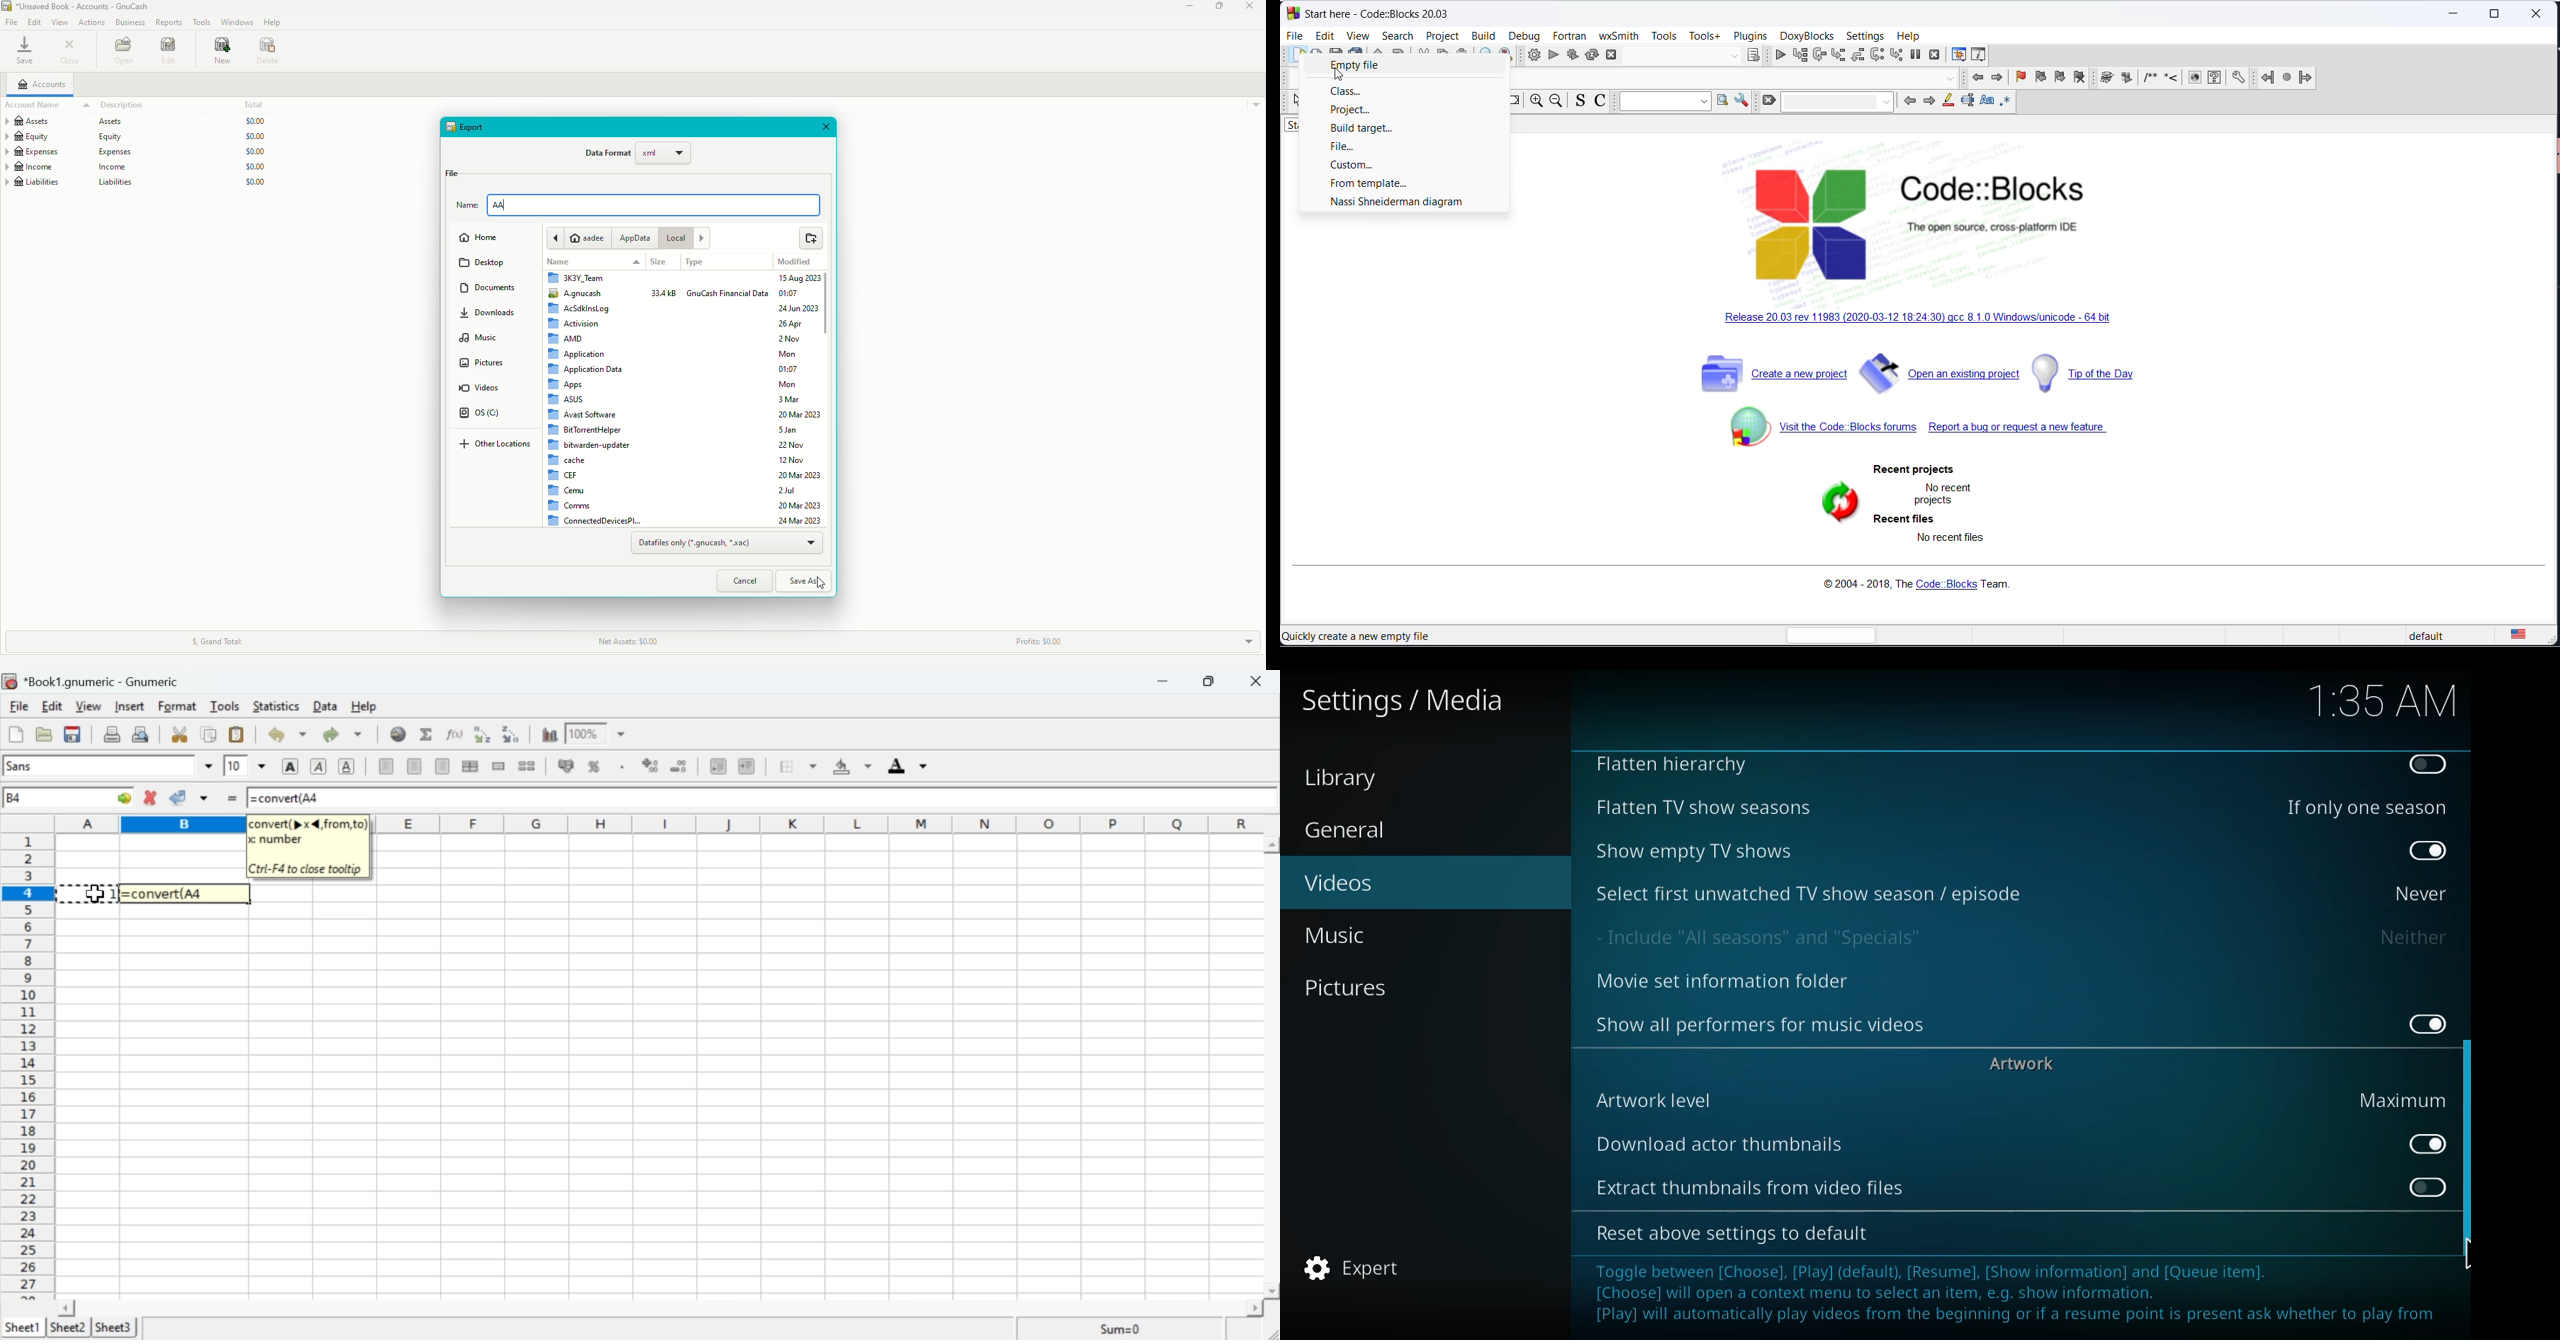  I want to click on View, so click(59, 22).